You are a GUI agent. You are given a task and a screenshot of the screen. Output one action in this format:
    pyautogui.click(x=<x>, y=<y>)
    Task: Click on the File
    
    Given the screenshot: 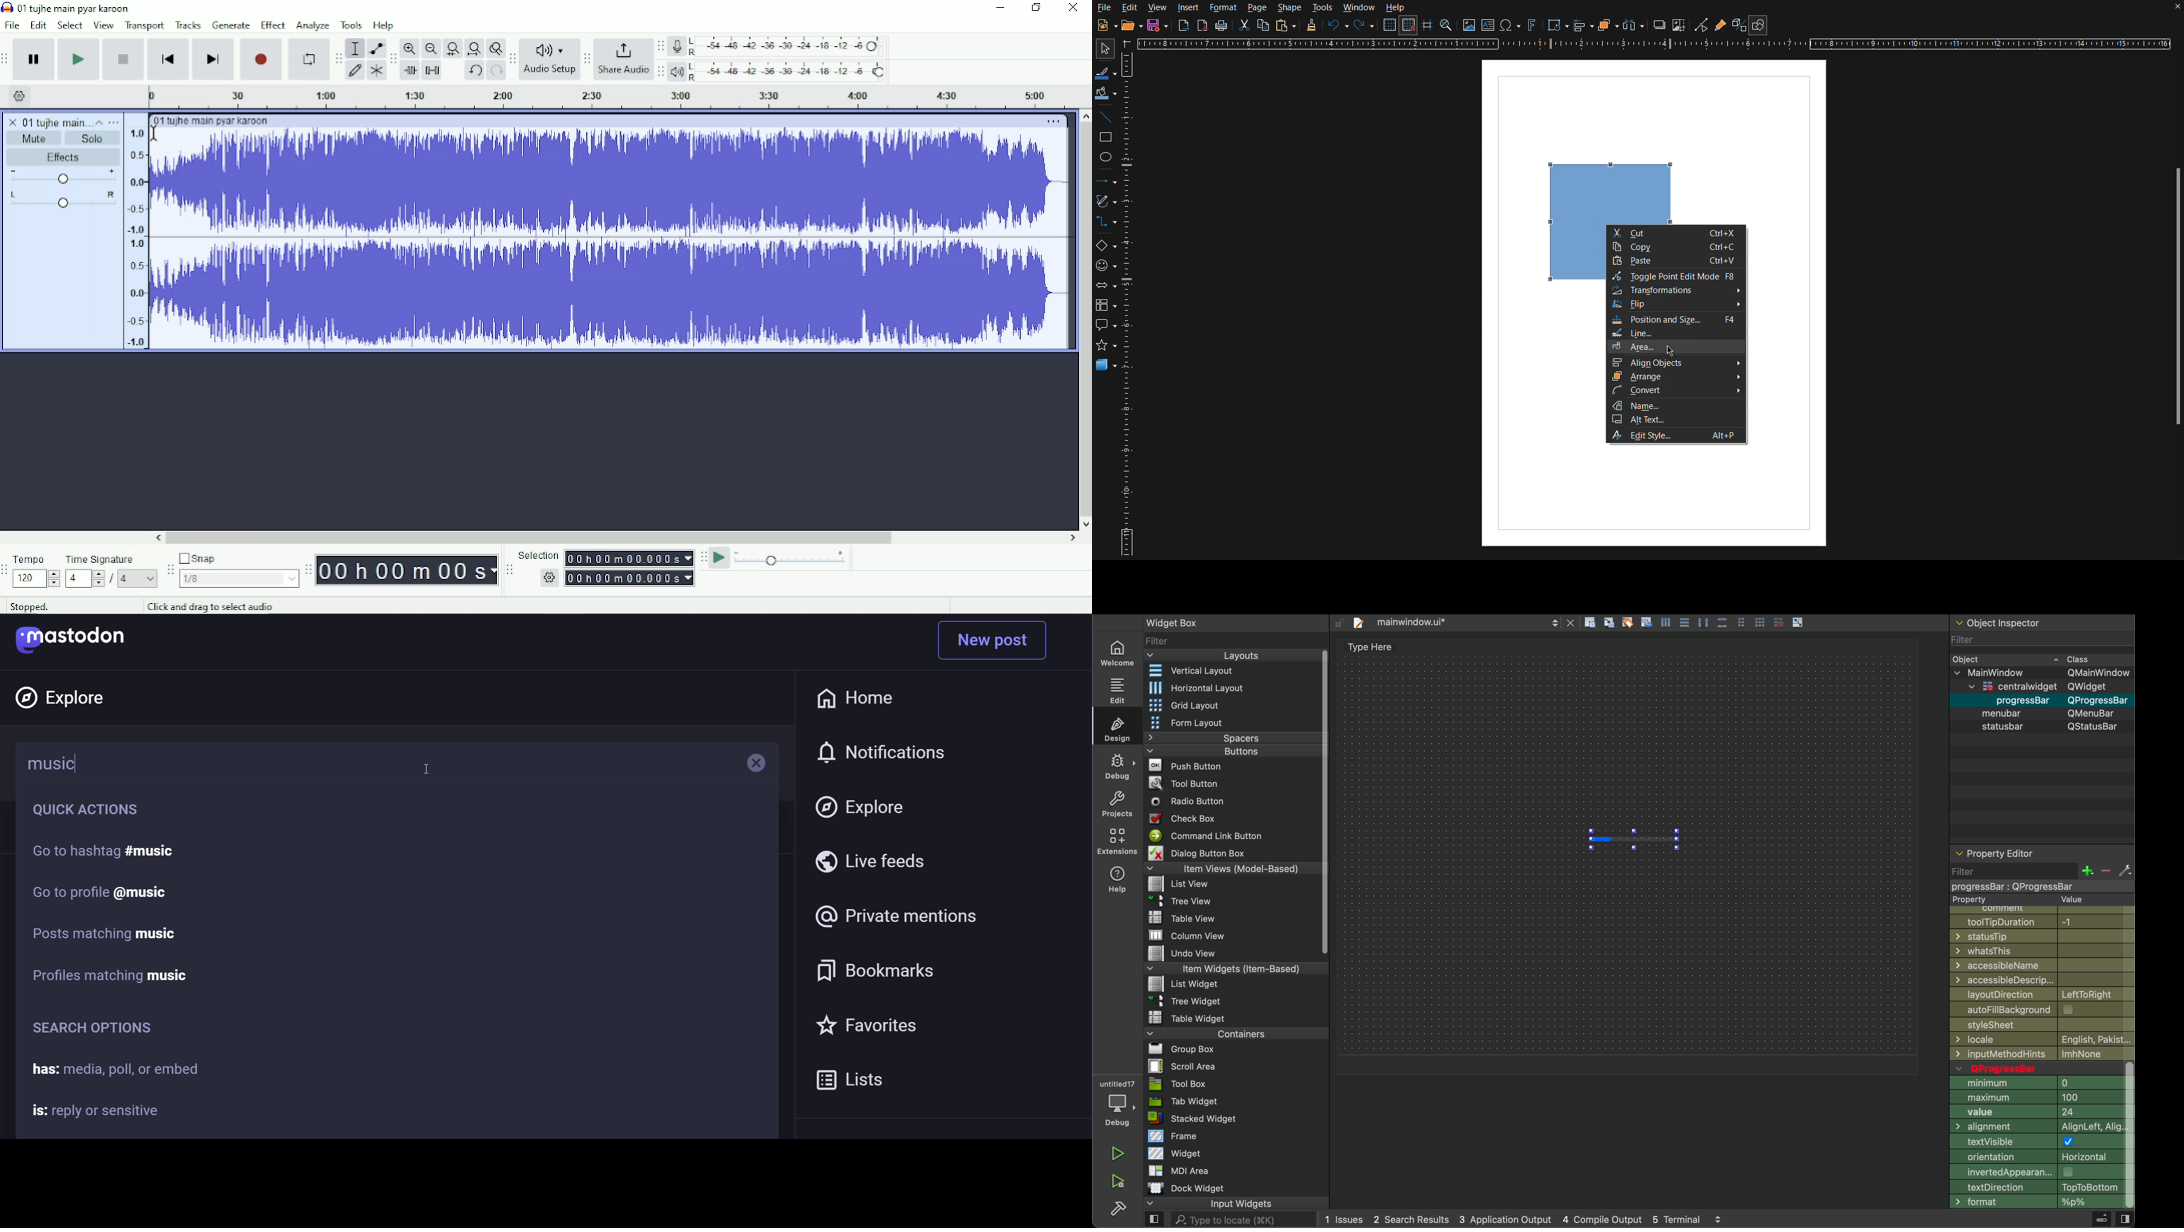 What is the action you would take?
    pyautogui.click(x=1105, y=7)
    